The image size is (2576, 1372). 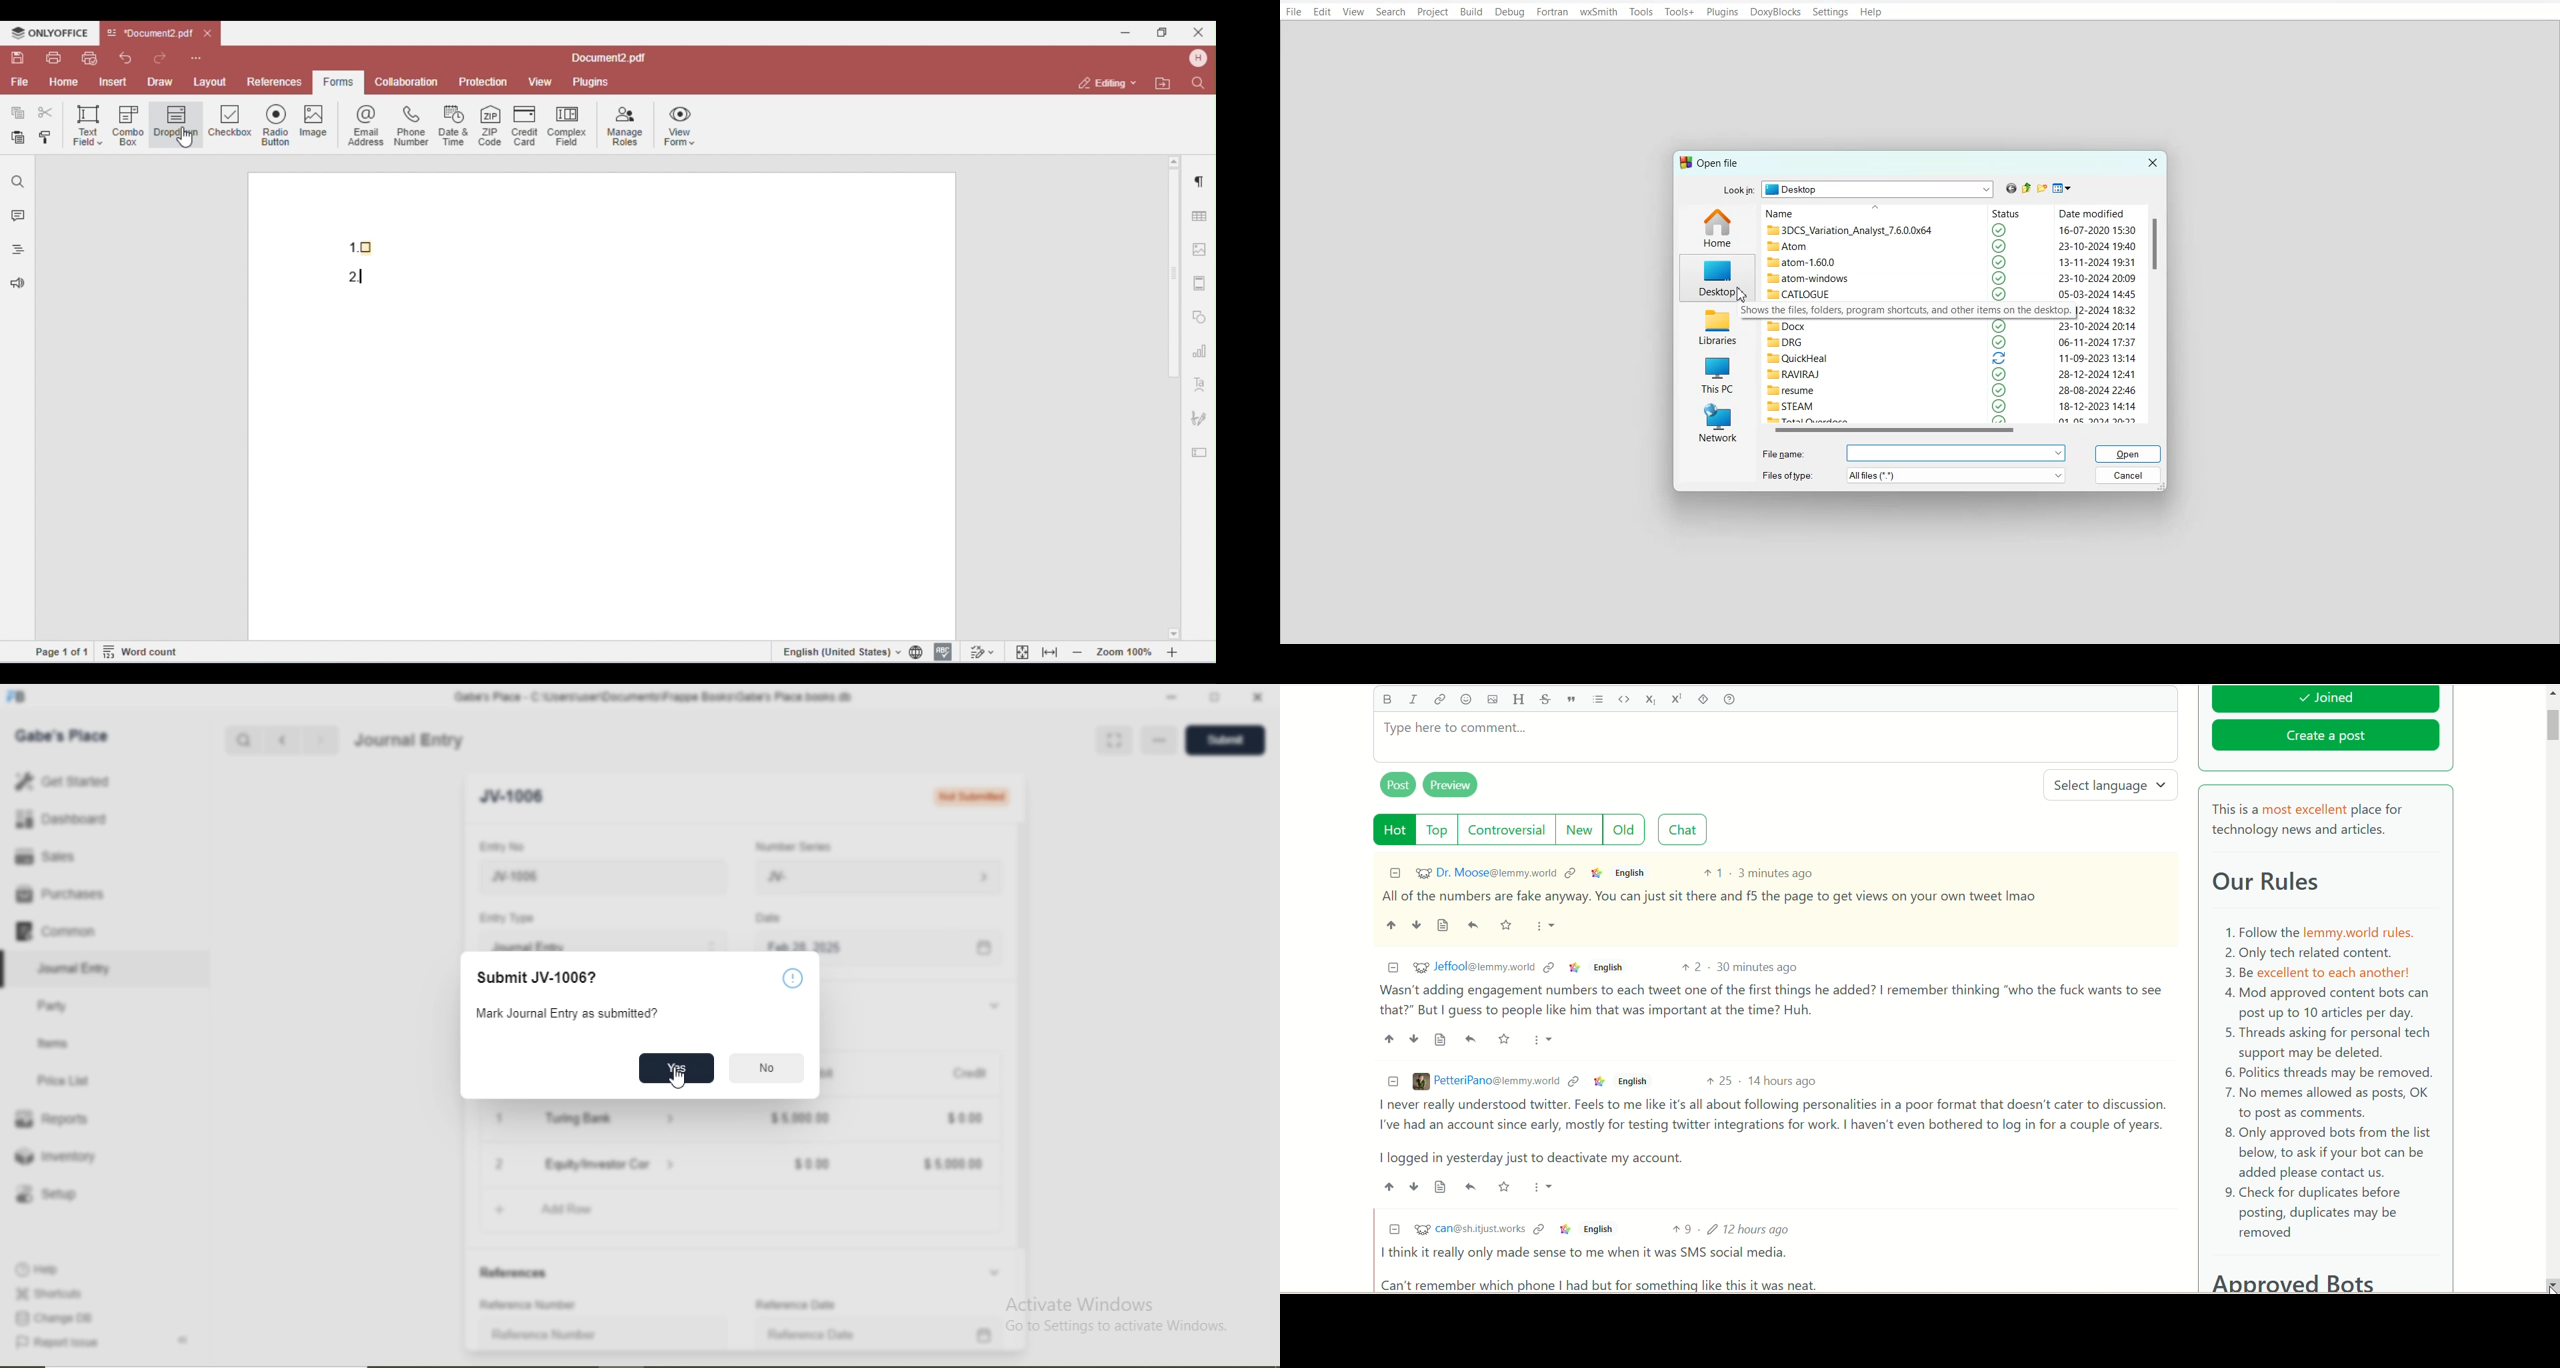 I want to click on More Options, so click(x=1162, y=740).